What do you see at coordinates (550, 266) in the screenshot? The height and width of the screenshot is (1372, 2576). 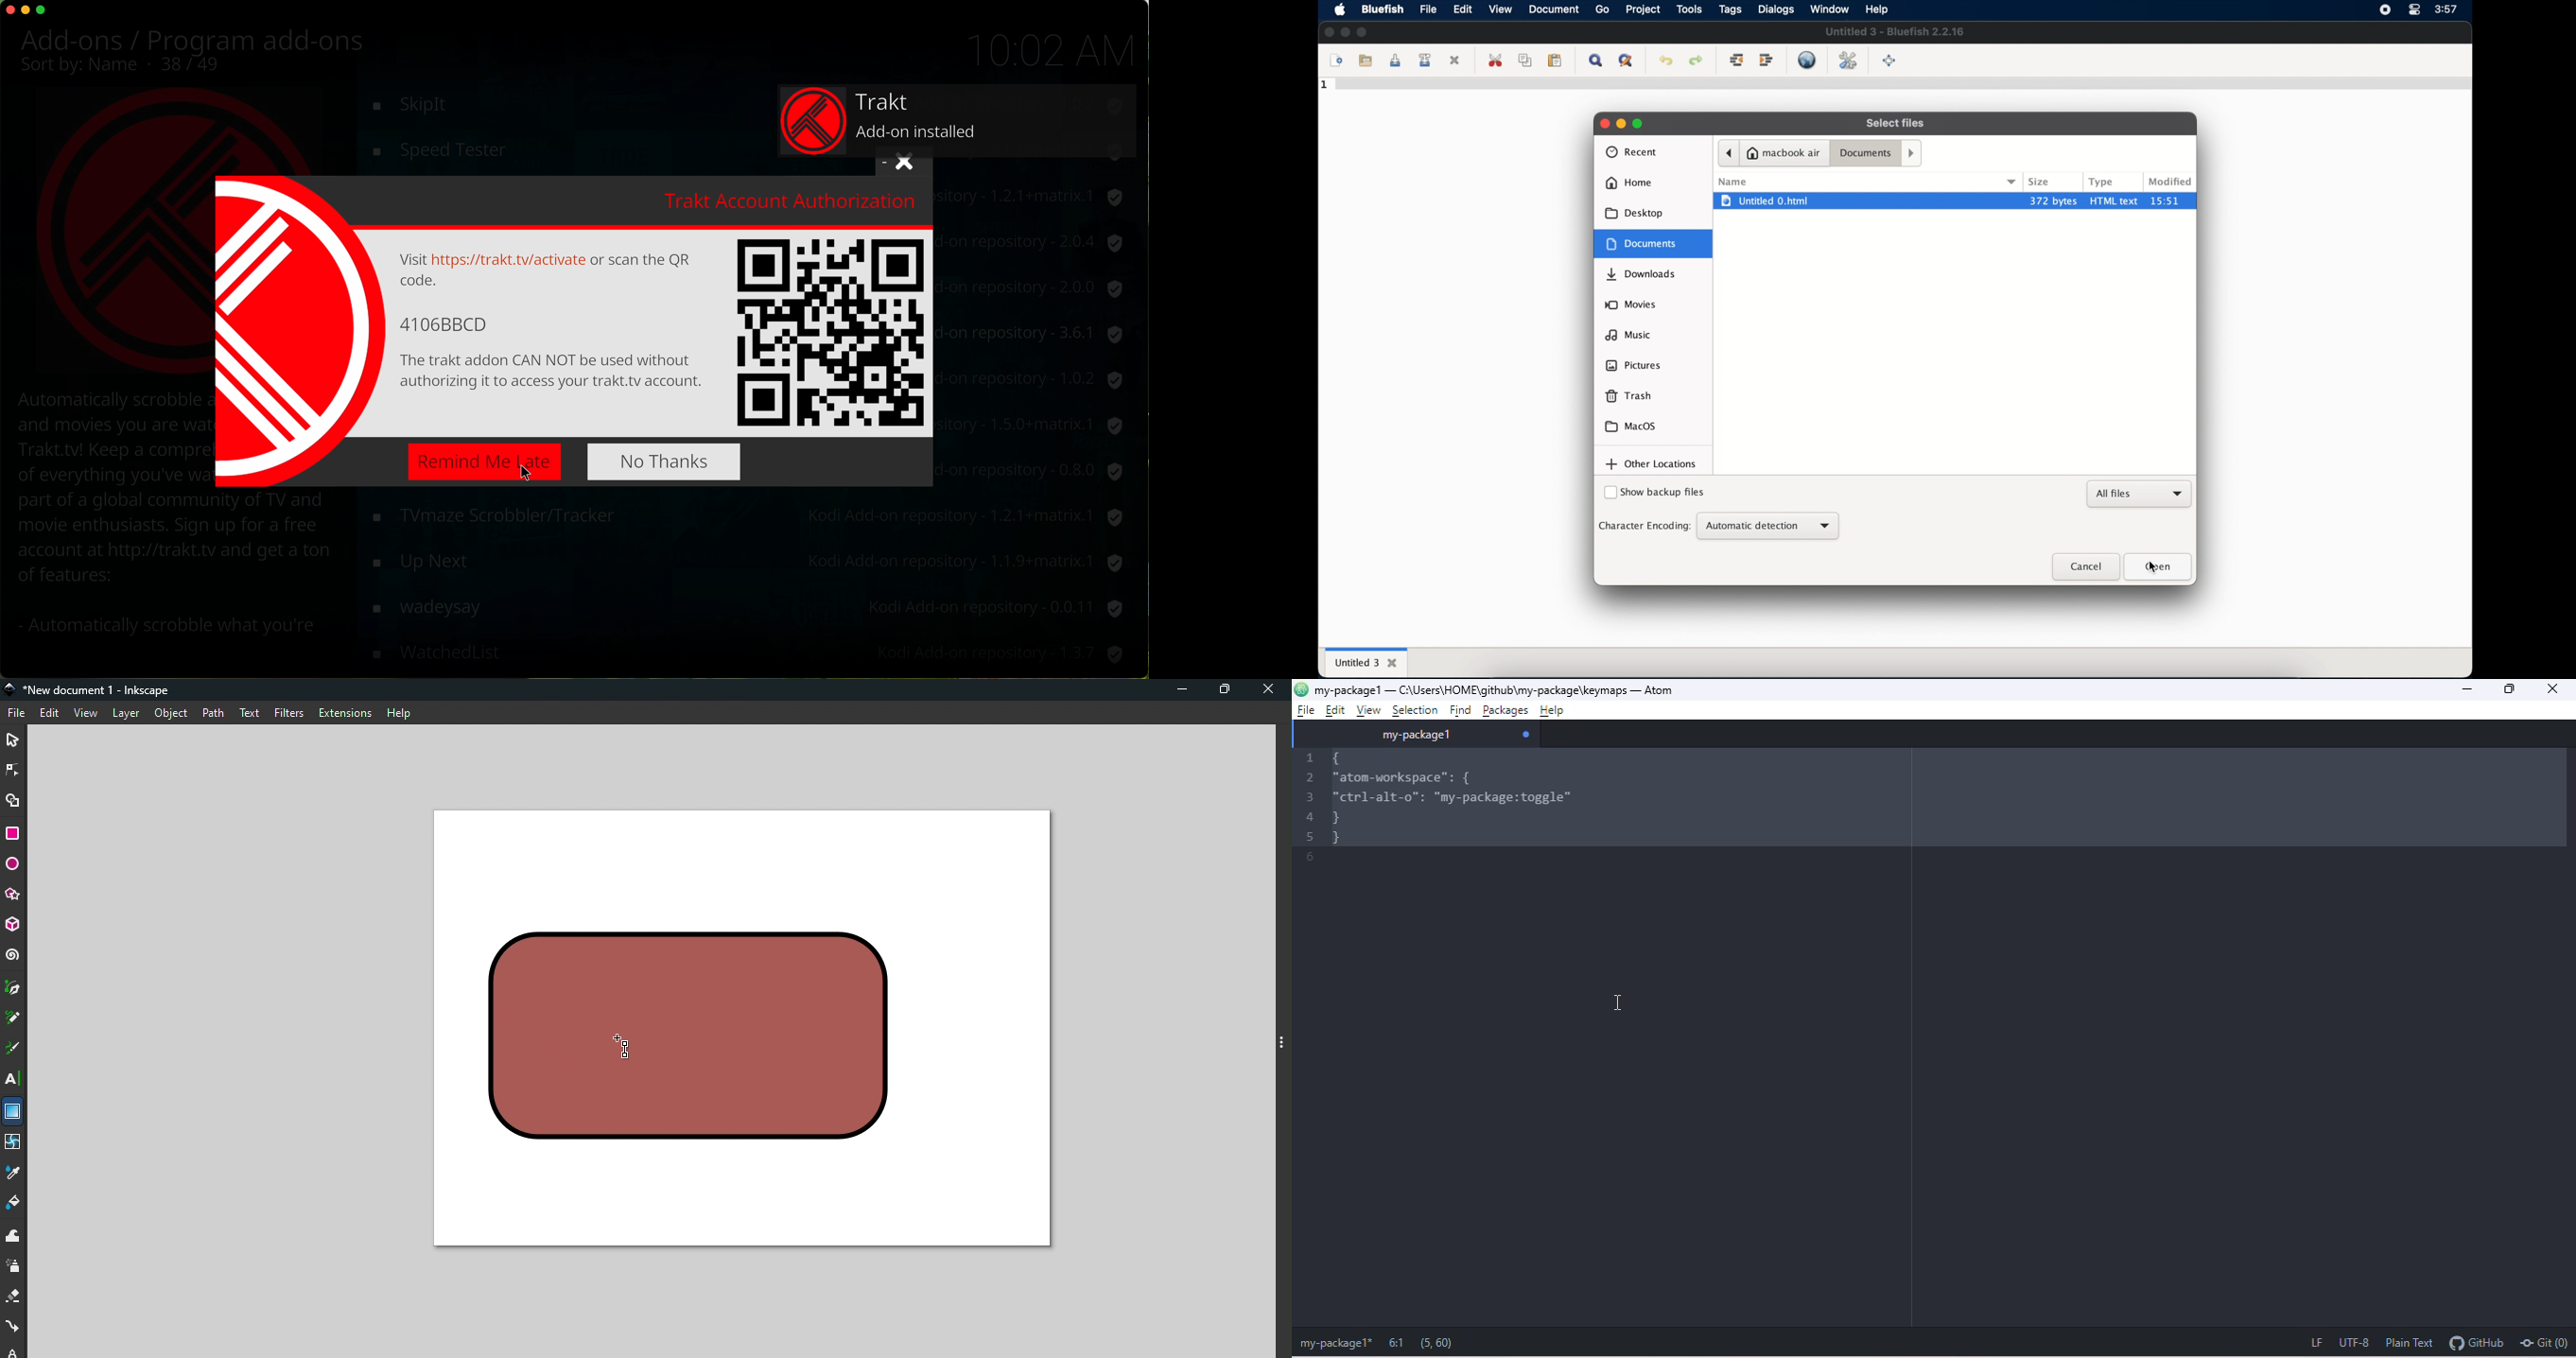 I see `text` at bounding box center [550, 266].